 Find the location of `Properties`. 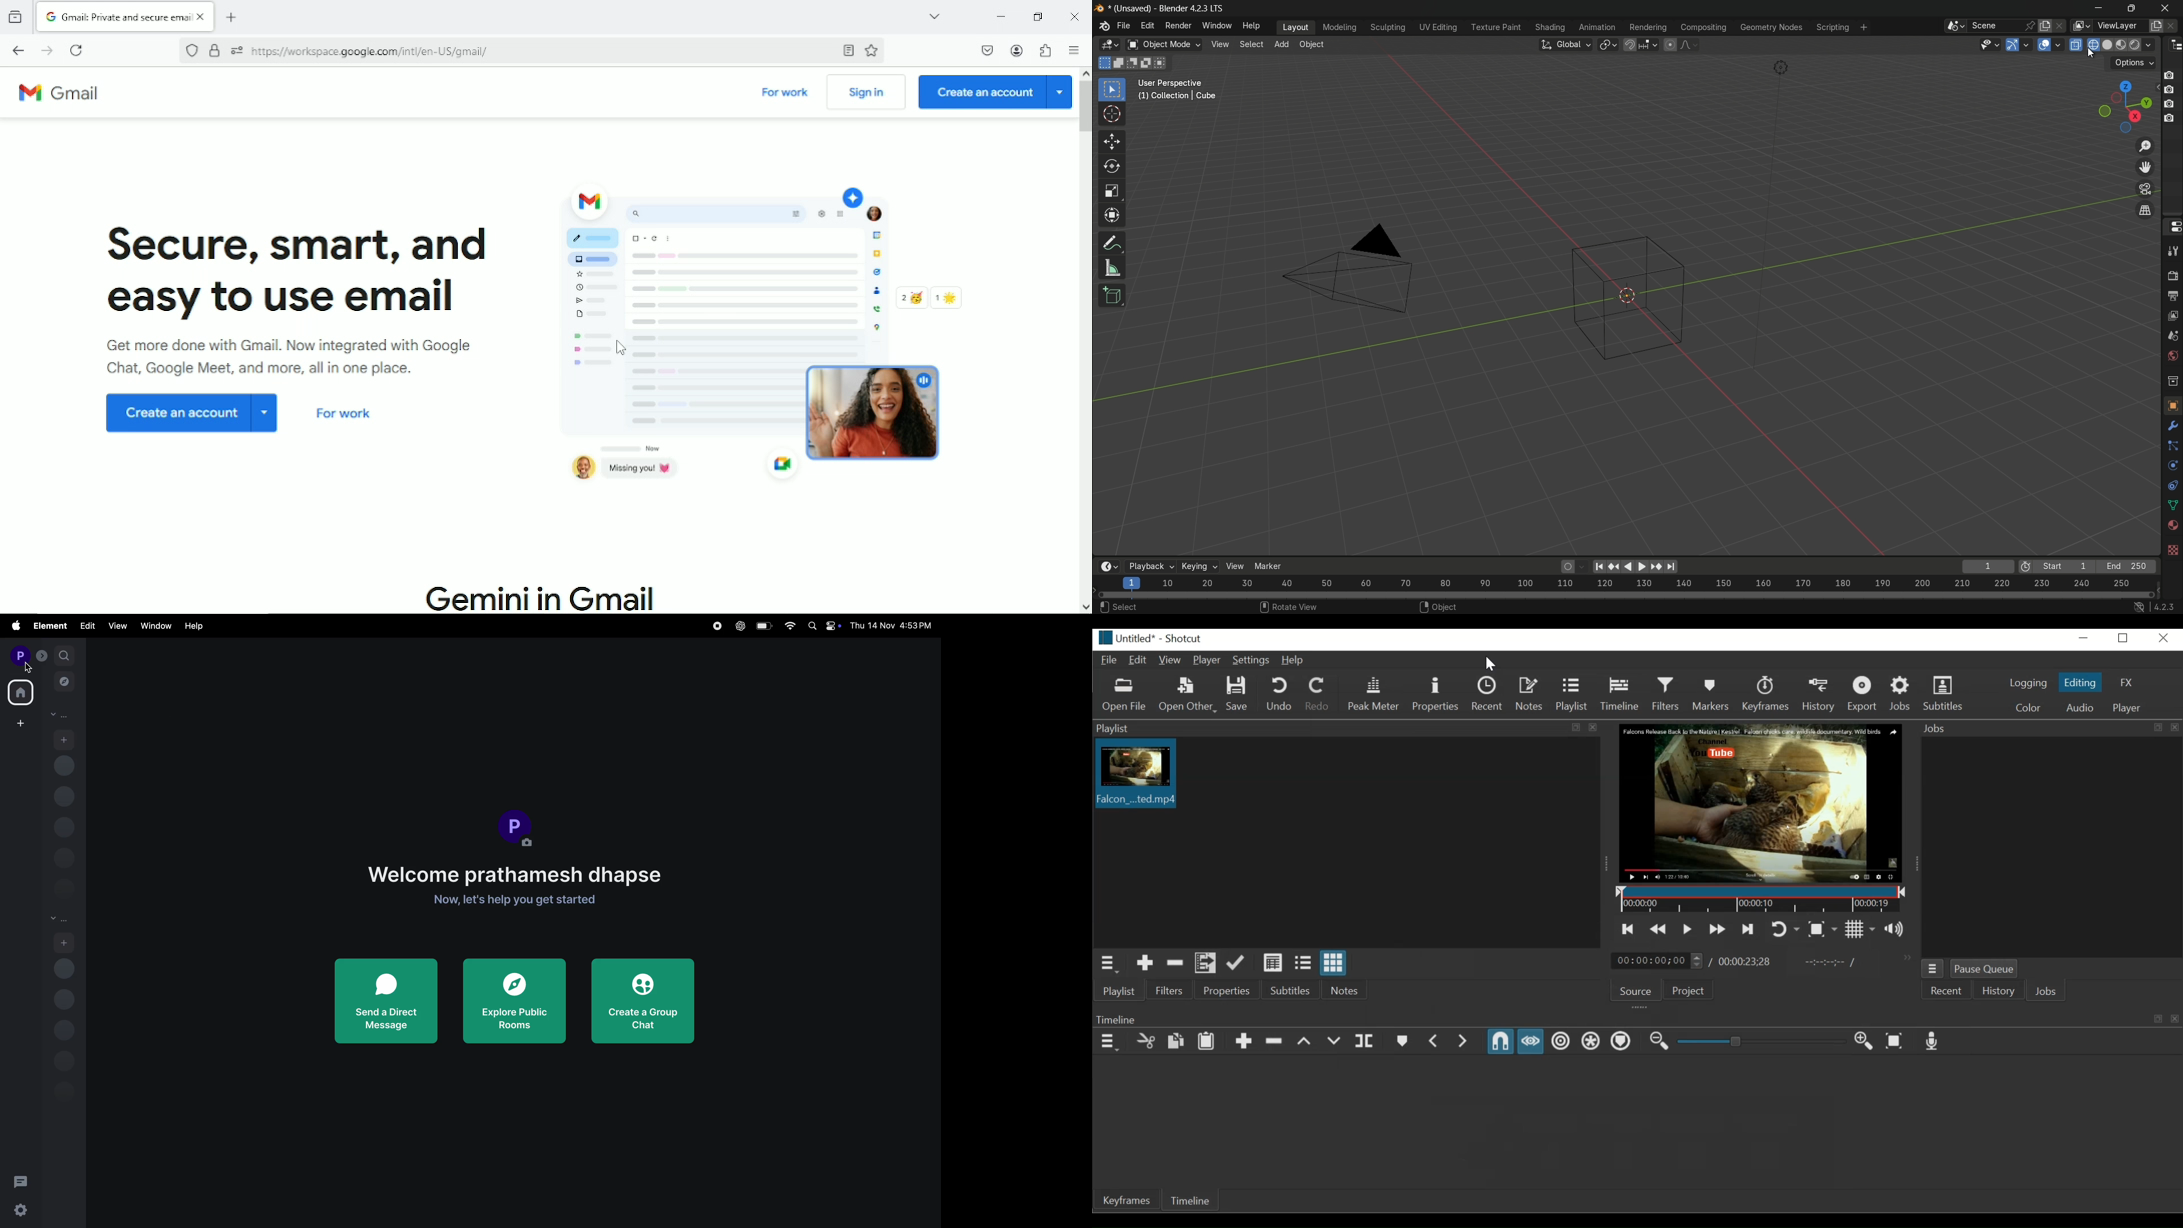

Properties is located at coordinates (1226, 990).